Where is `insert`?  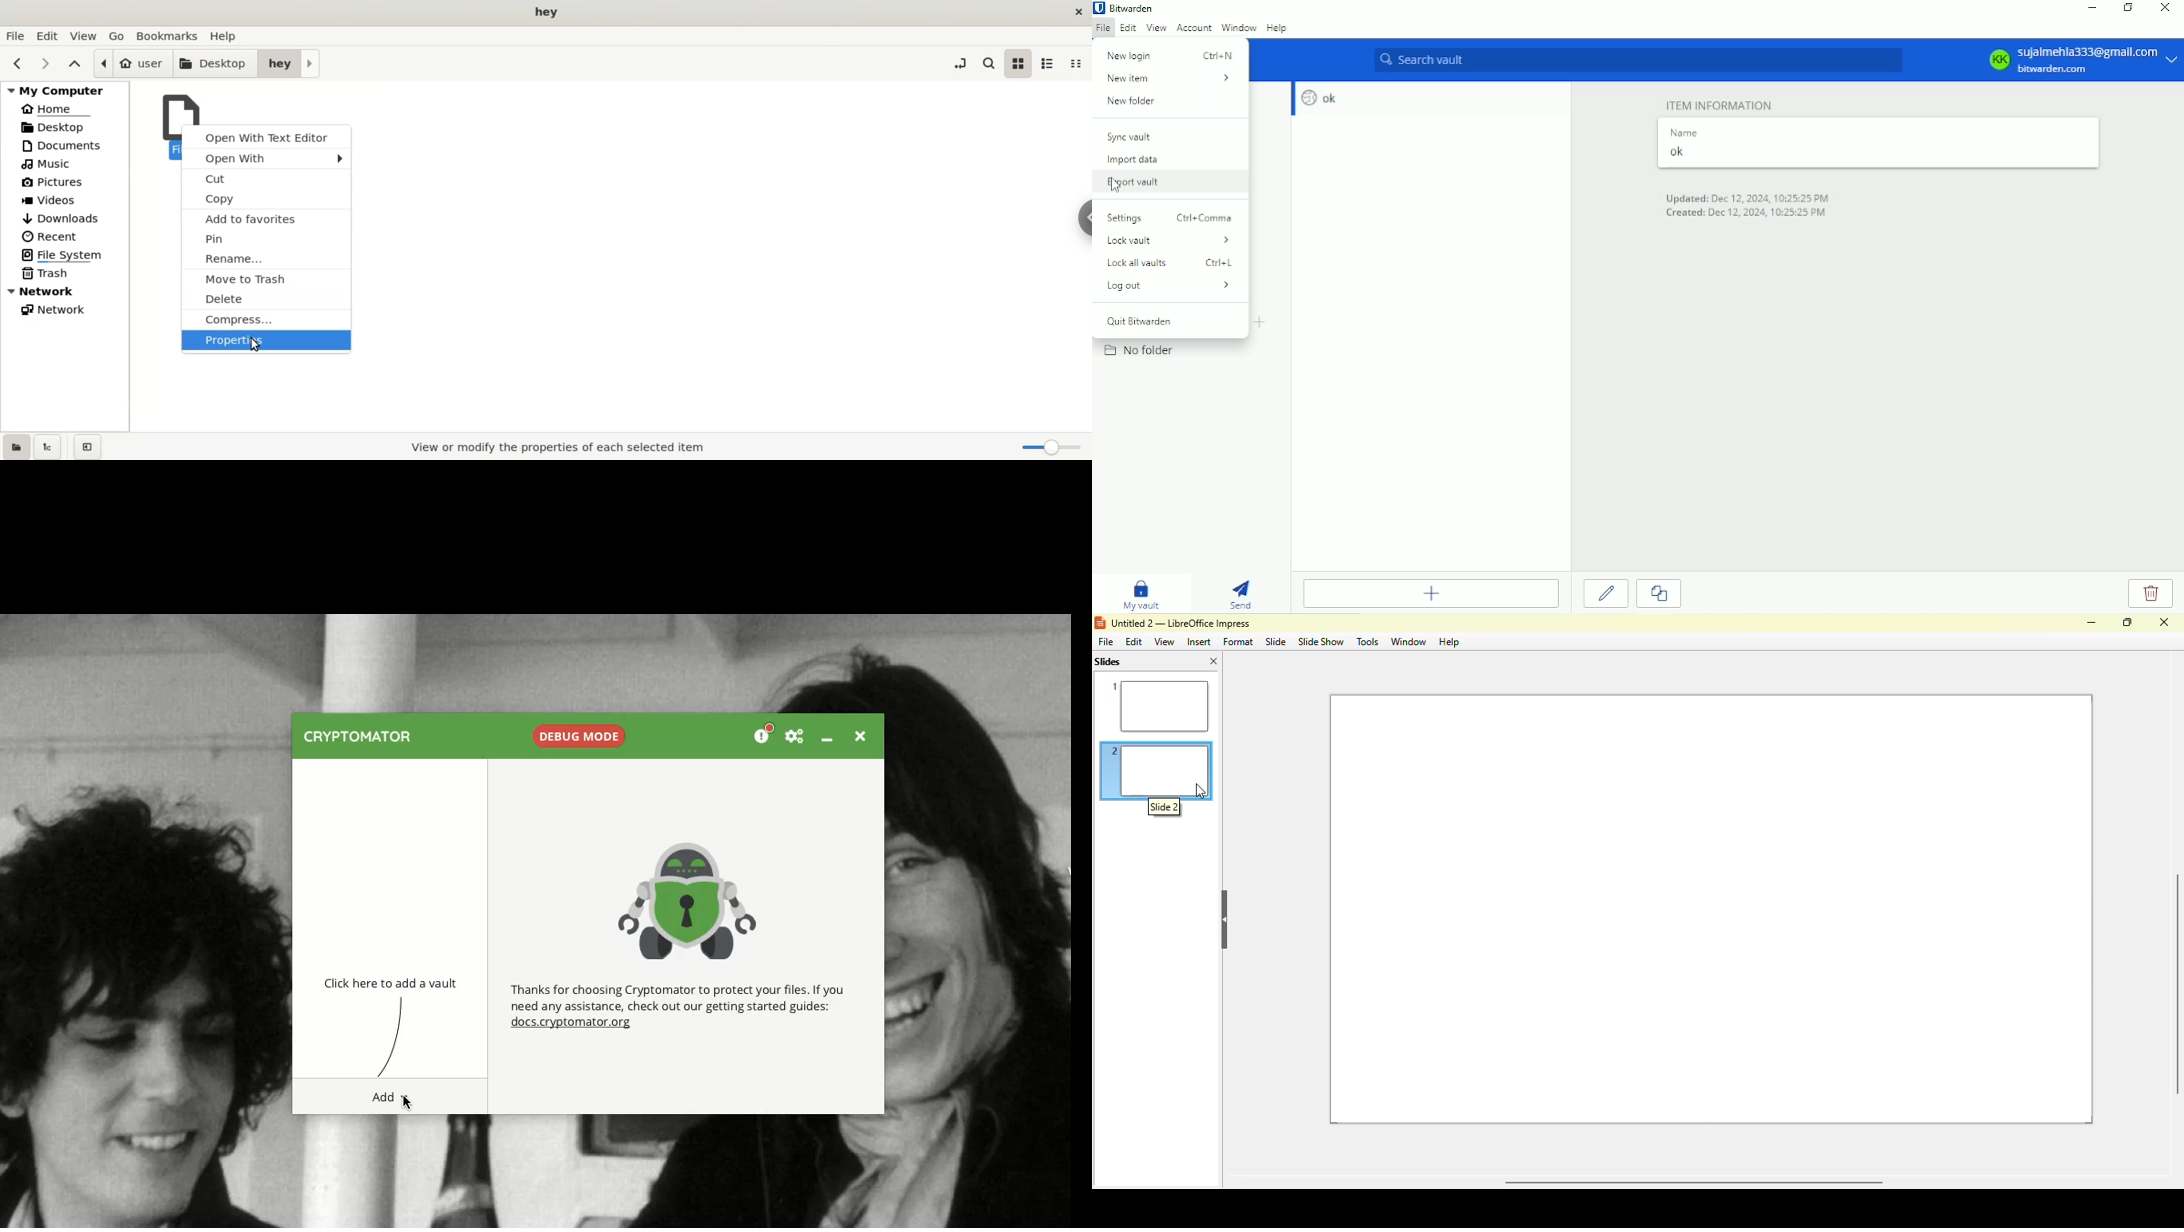
insert is located at coordinates (1198, 642).